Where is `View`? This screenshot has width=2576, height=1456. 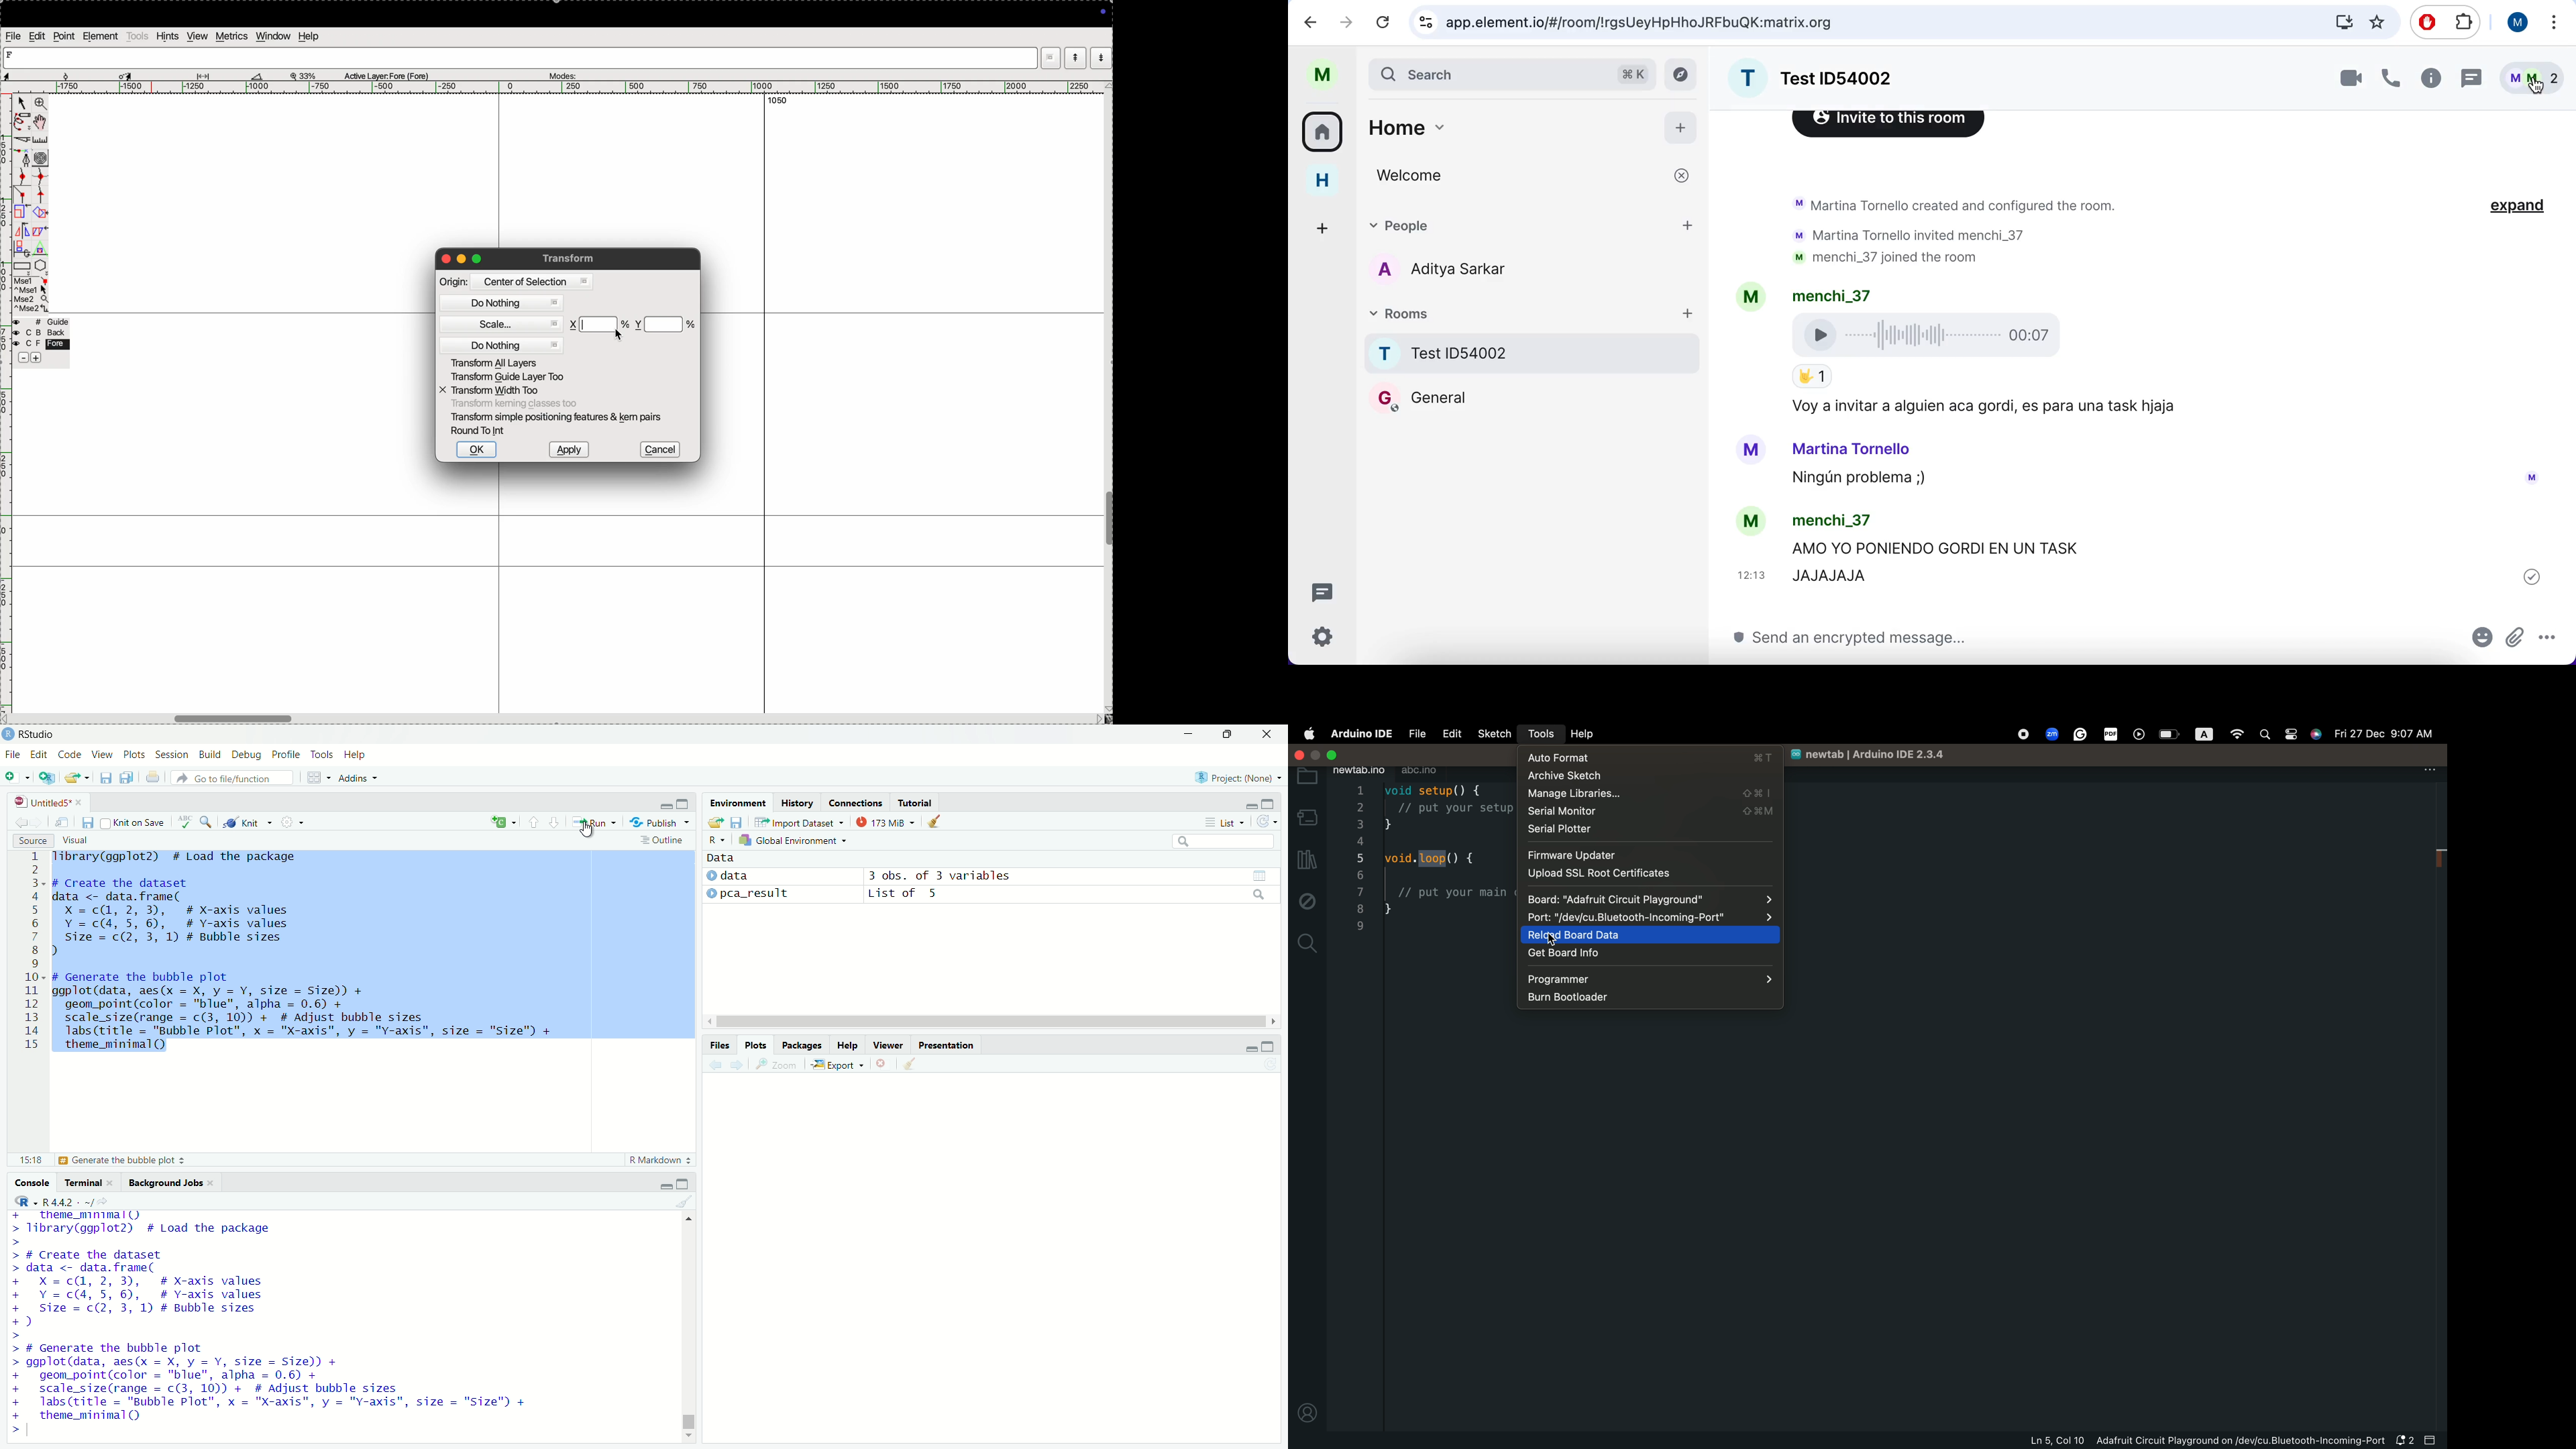
View is located at coordinates (105, 755).